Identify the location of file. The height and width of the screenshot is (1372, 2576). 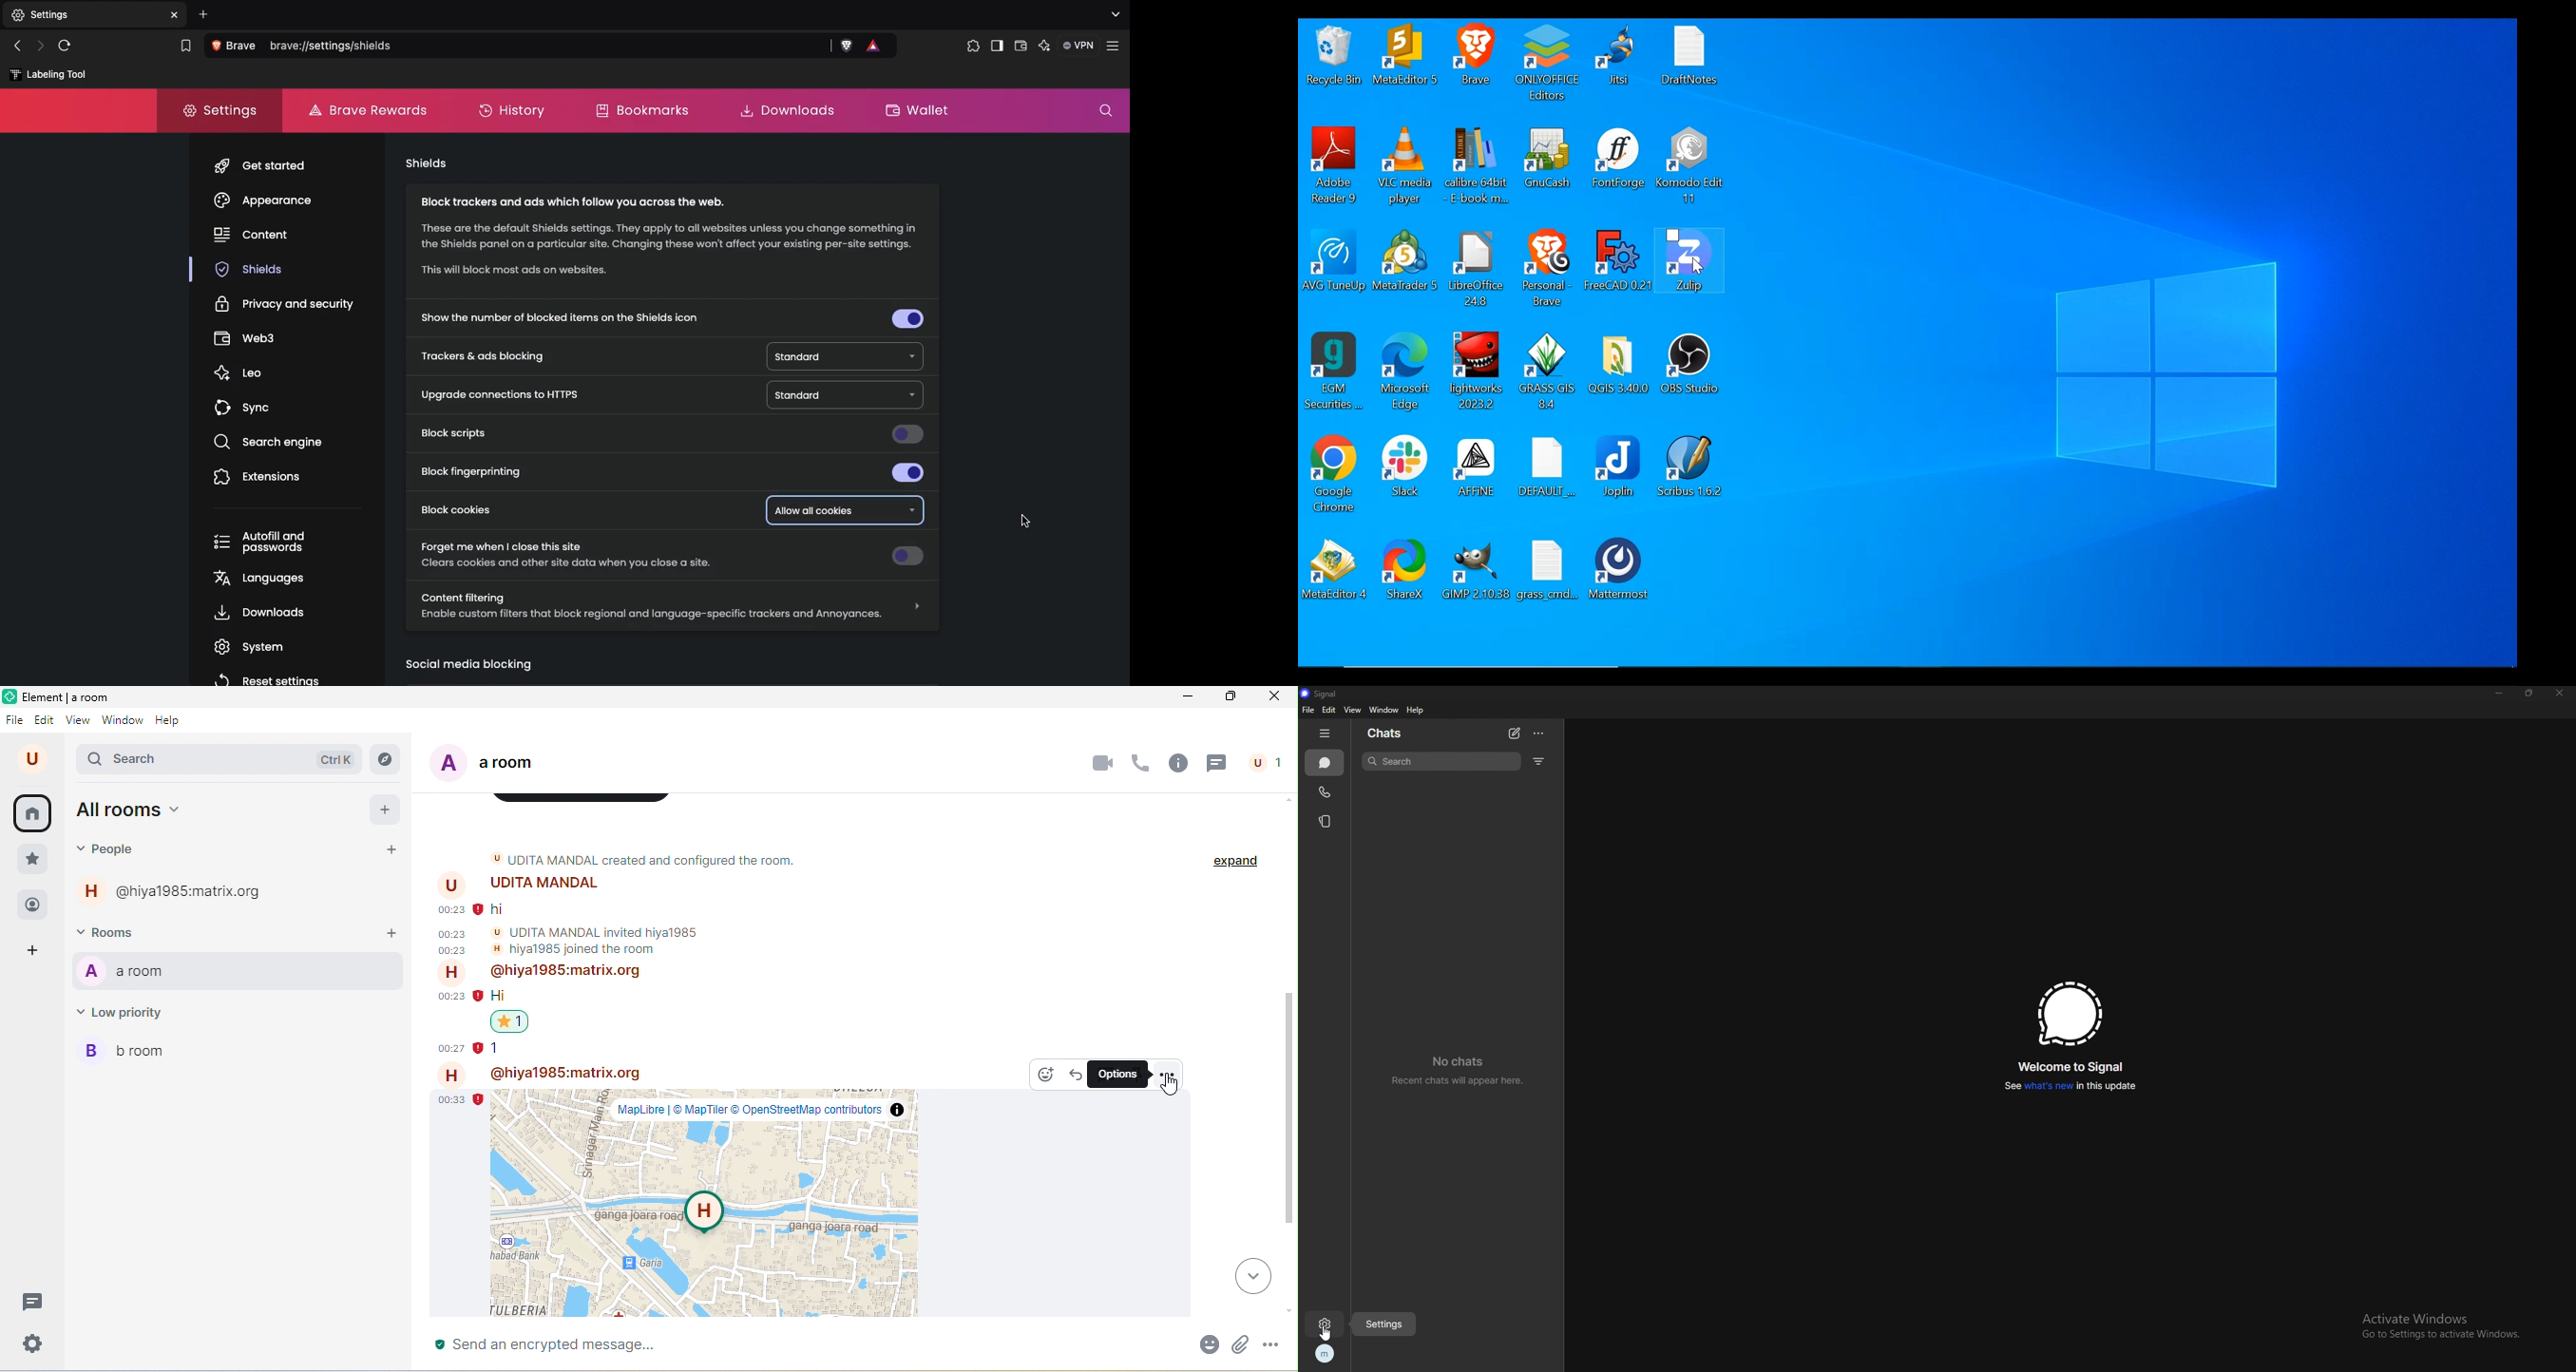
(15, 720).